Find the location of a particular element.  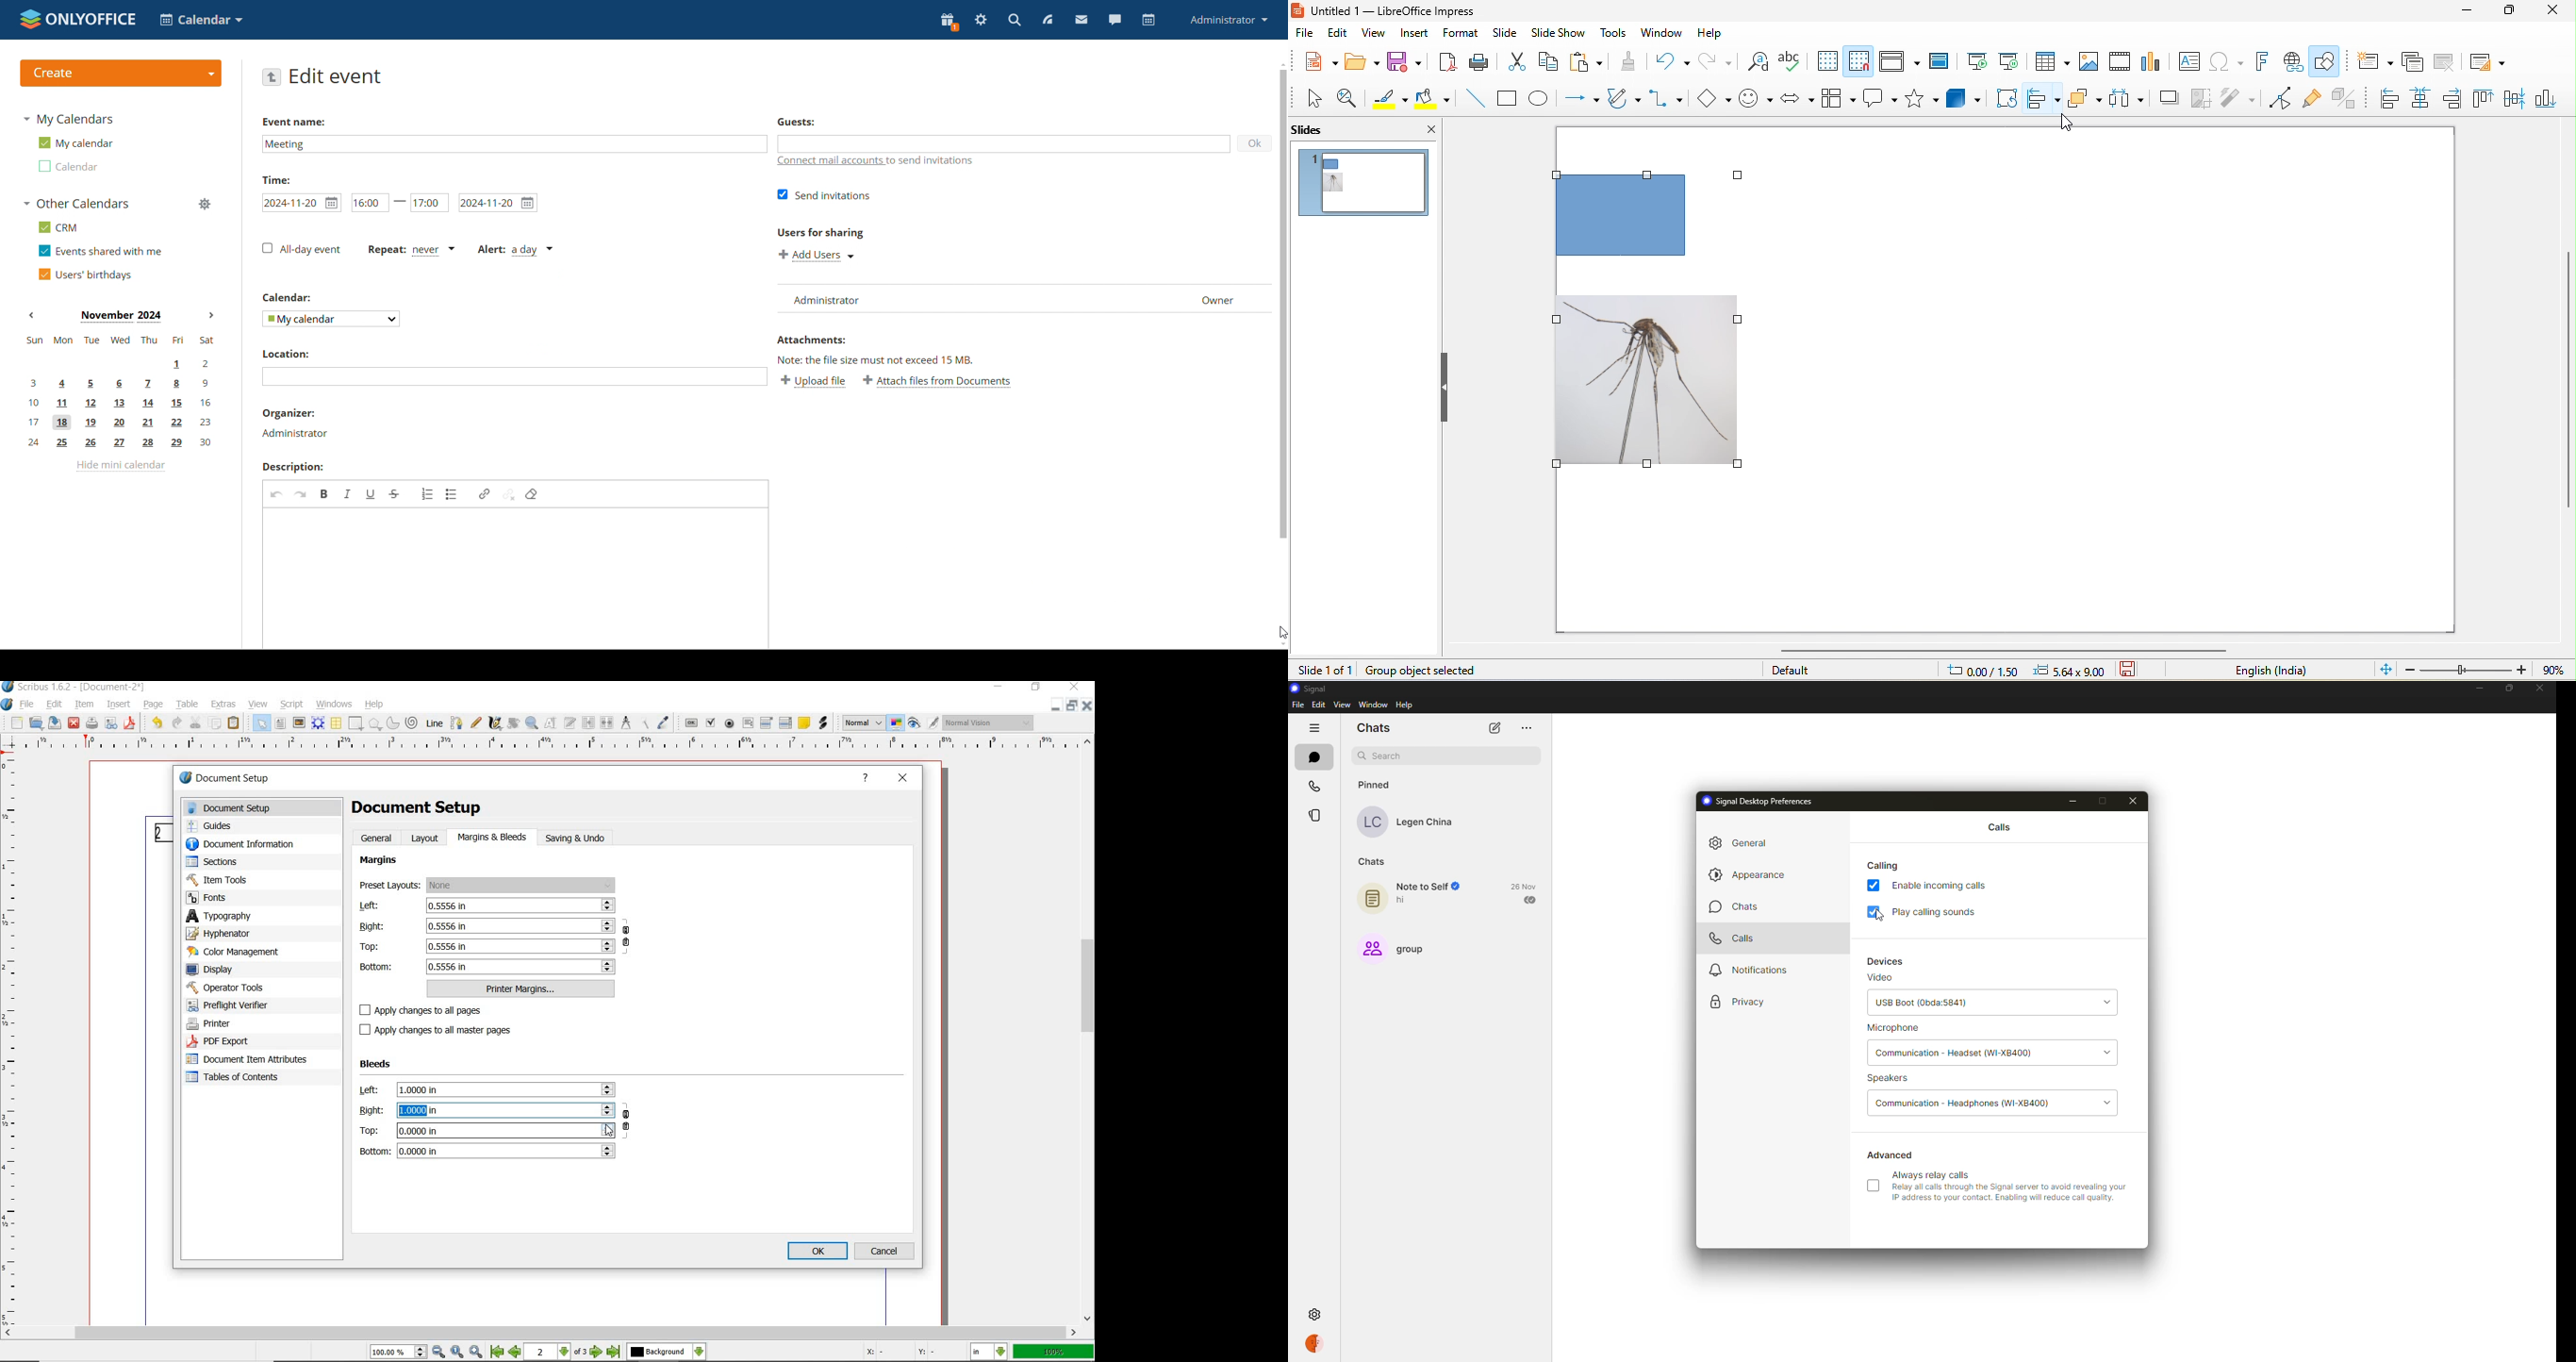

scroll up is located at coordinates (1280, 62).